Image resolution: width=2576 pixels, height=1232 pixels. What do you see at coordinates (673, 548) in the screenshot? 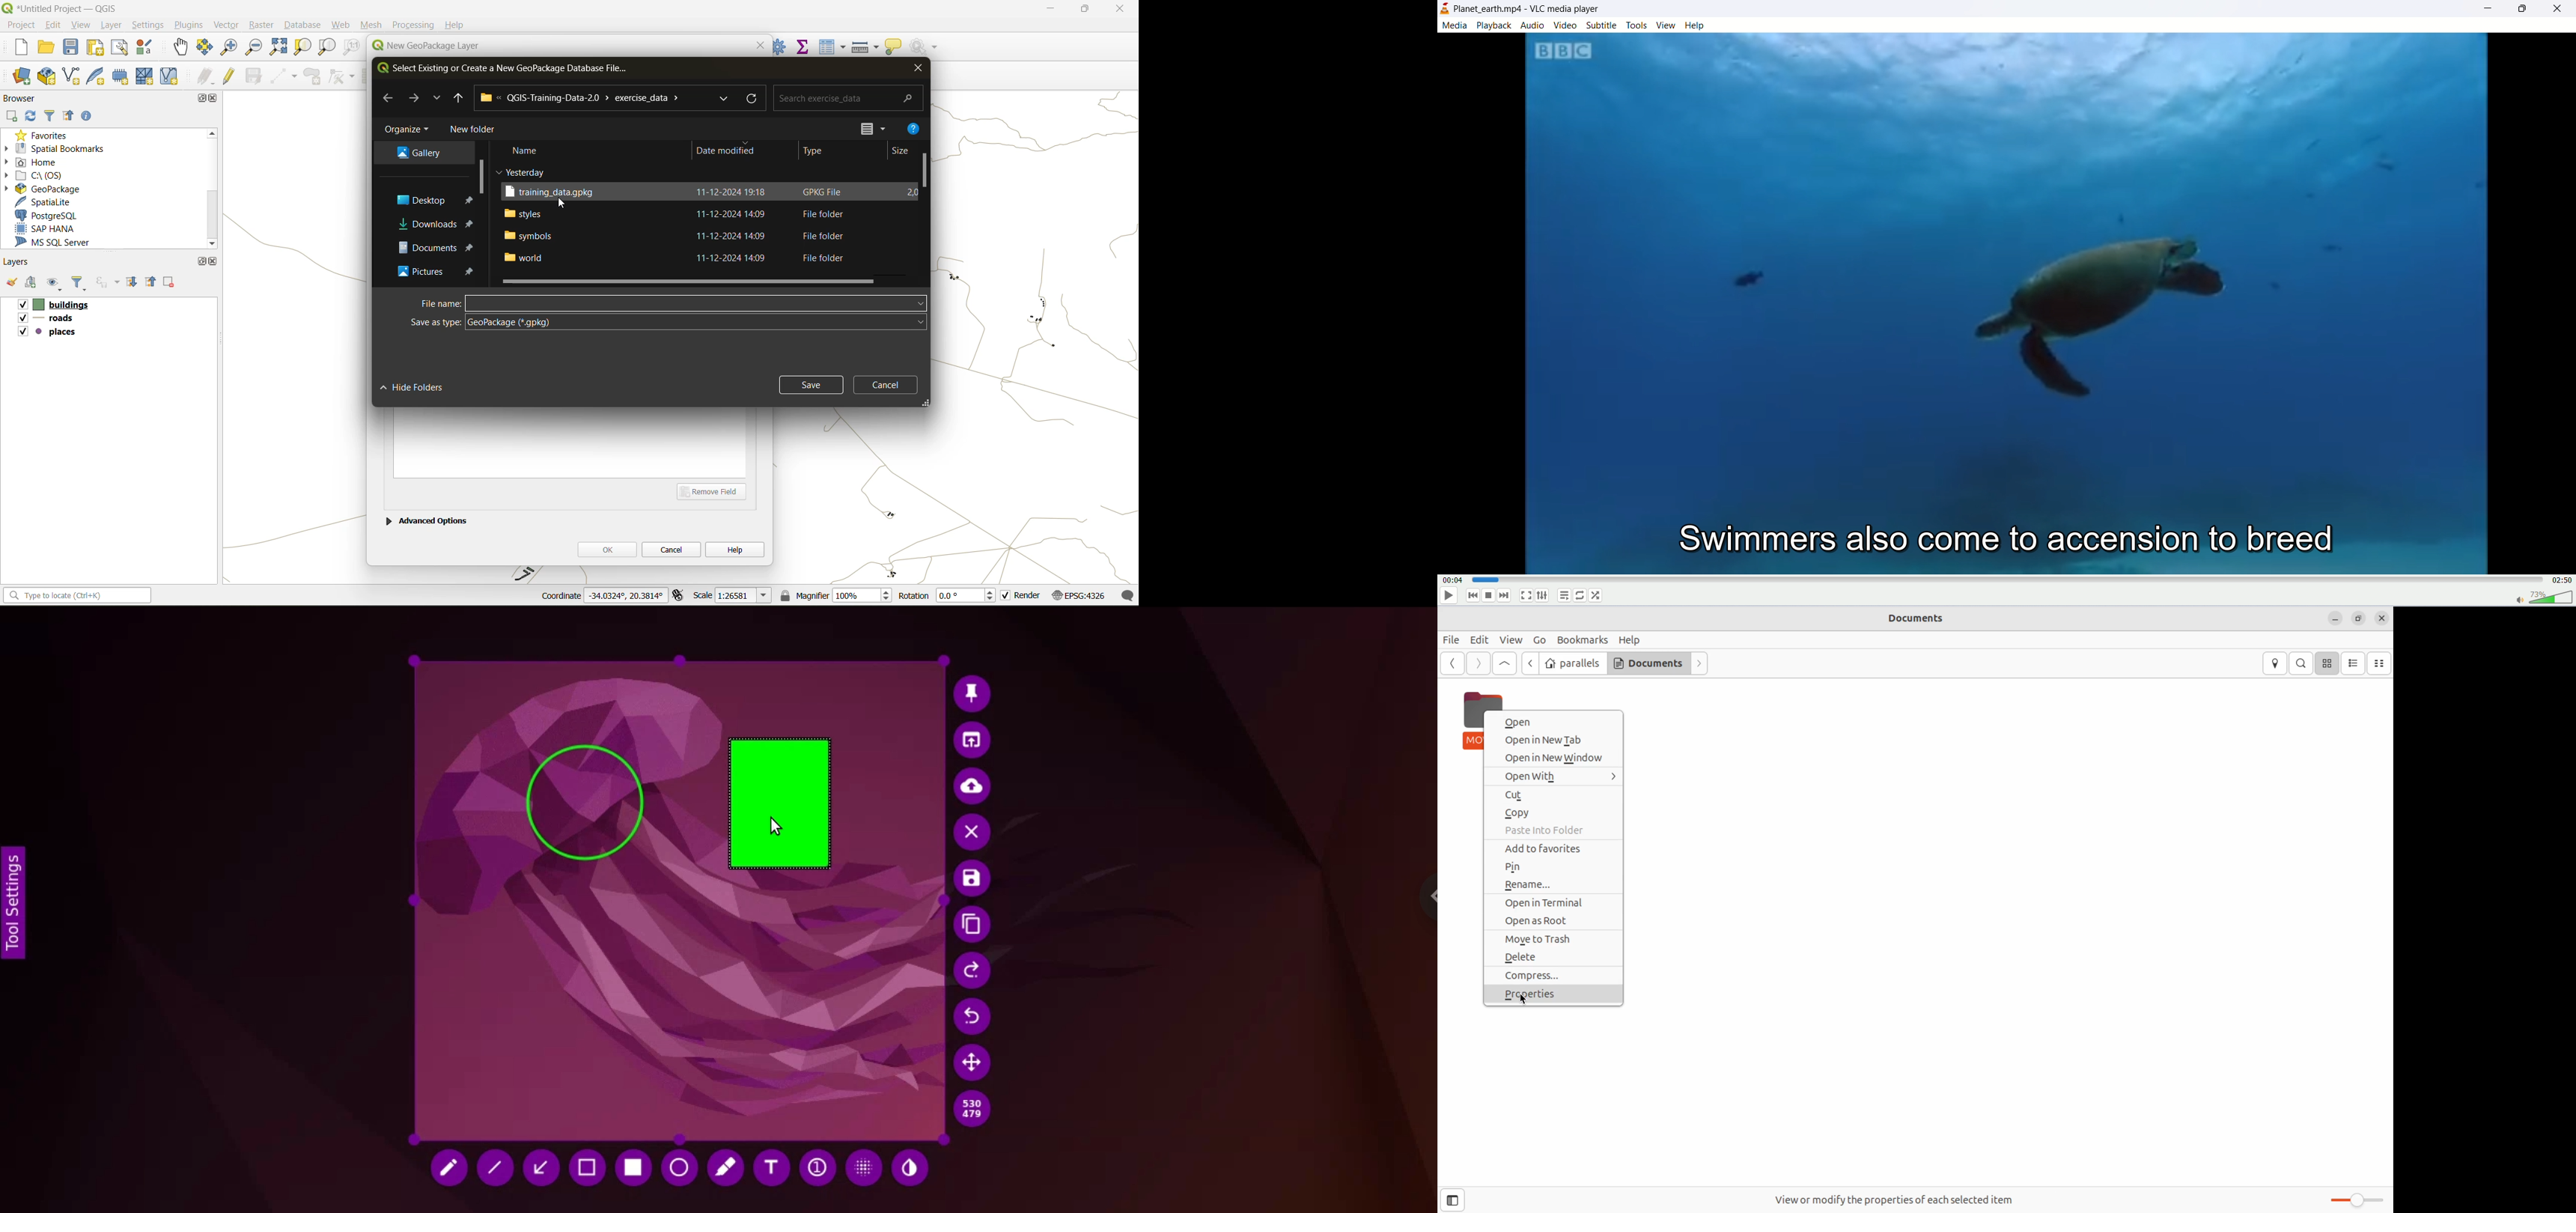
I see `cancel` at bounding box center [673, 548].